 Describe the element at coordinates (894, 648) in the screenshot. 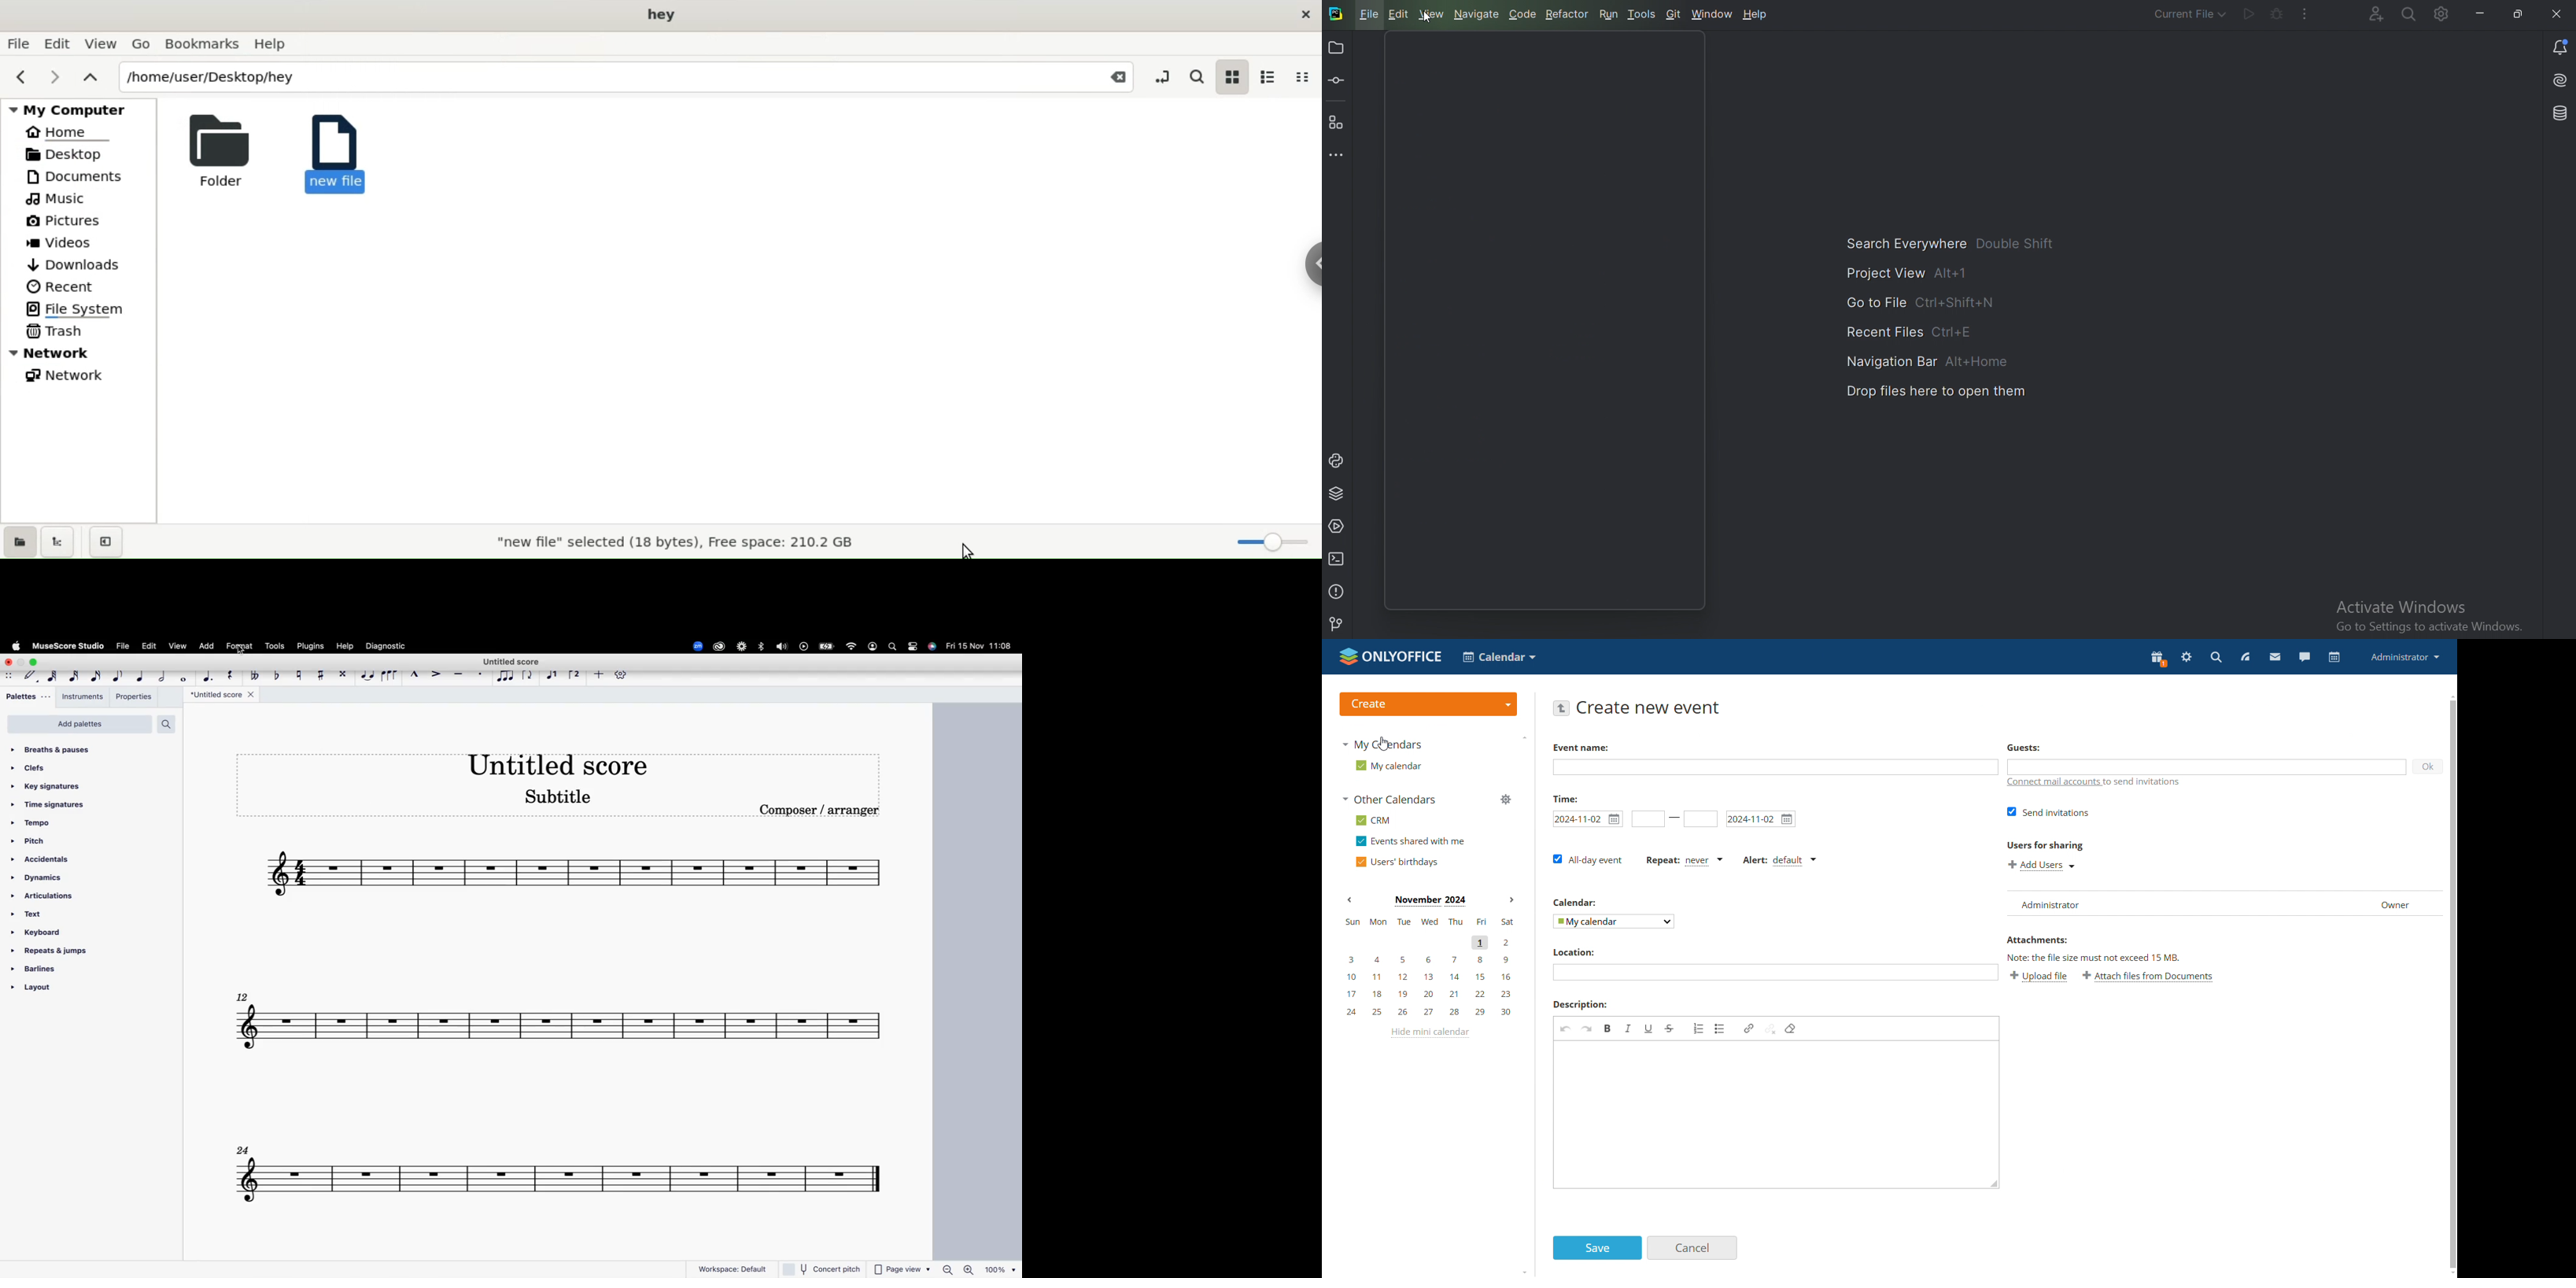

I see `search` at that location.